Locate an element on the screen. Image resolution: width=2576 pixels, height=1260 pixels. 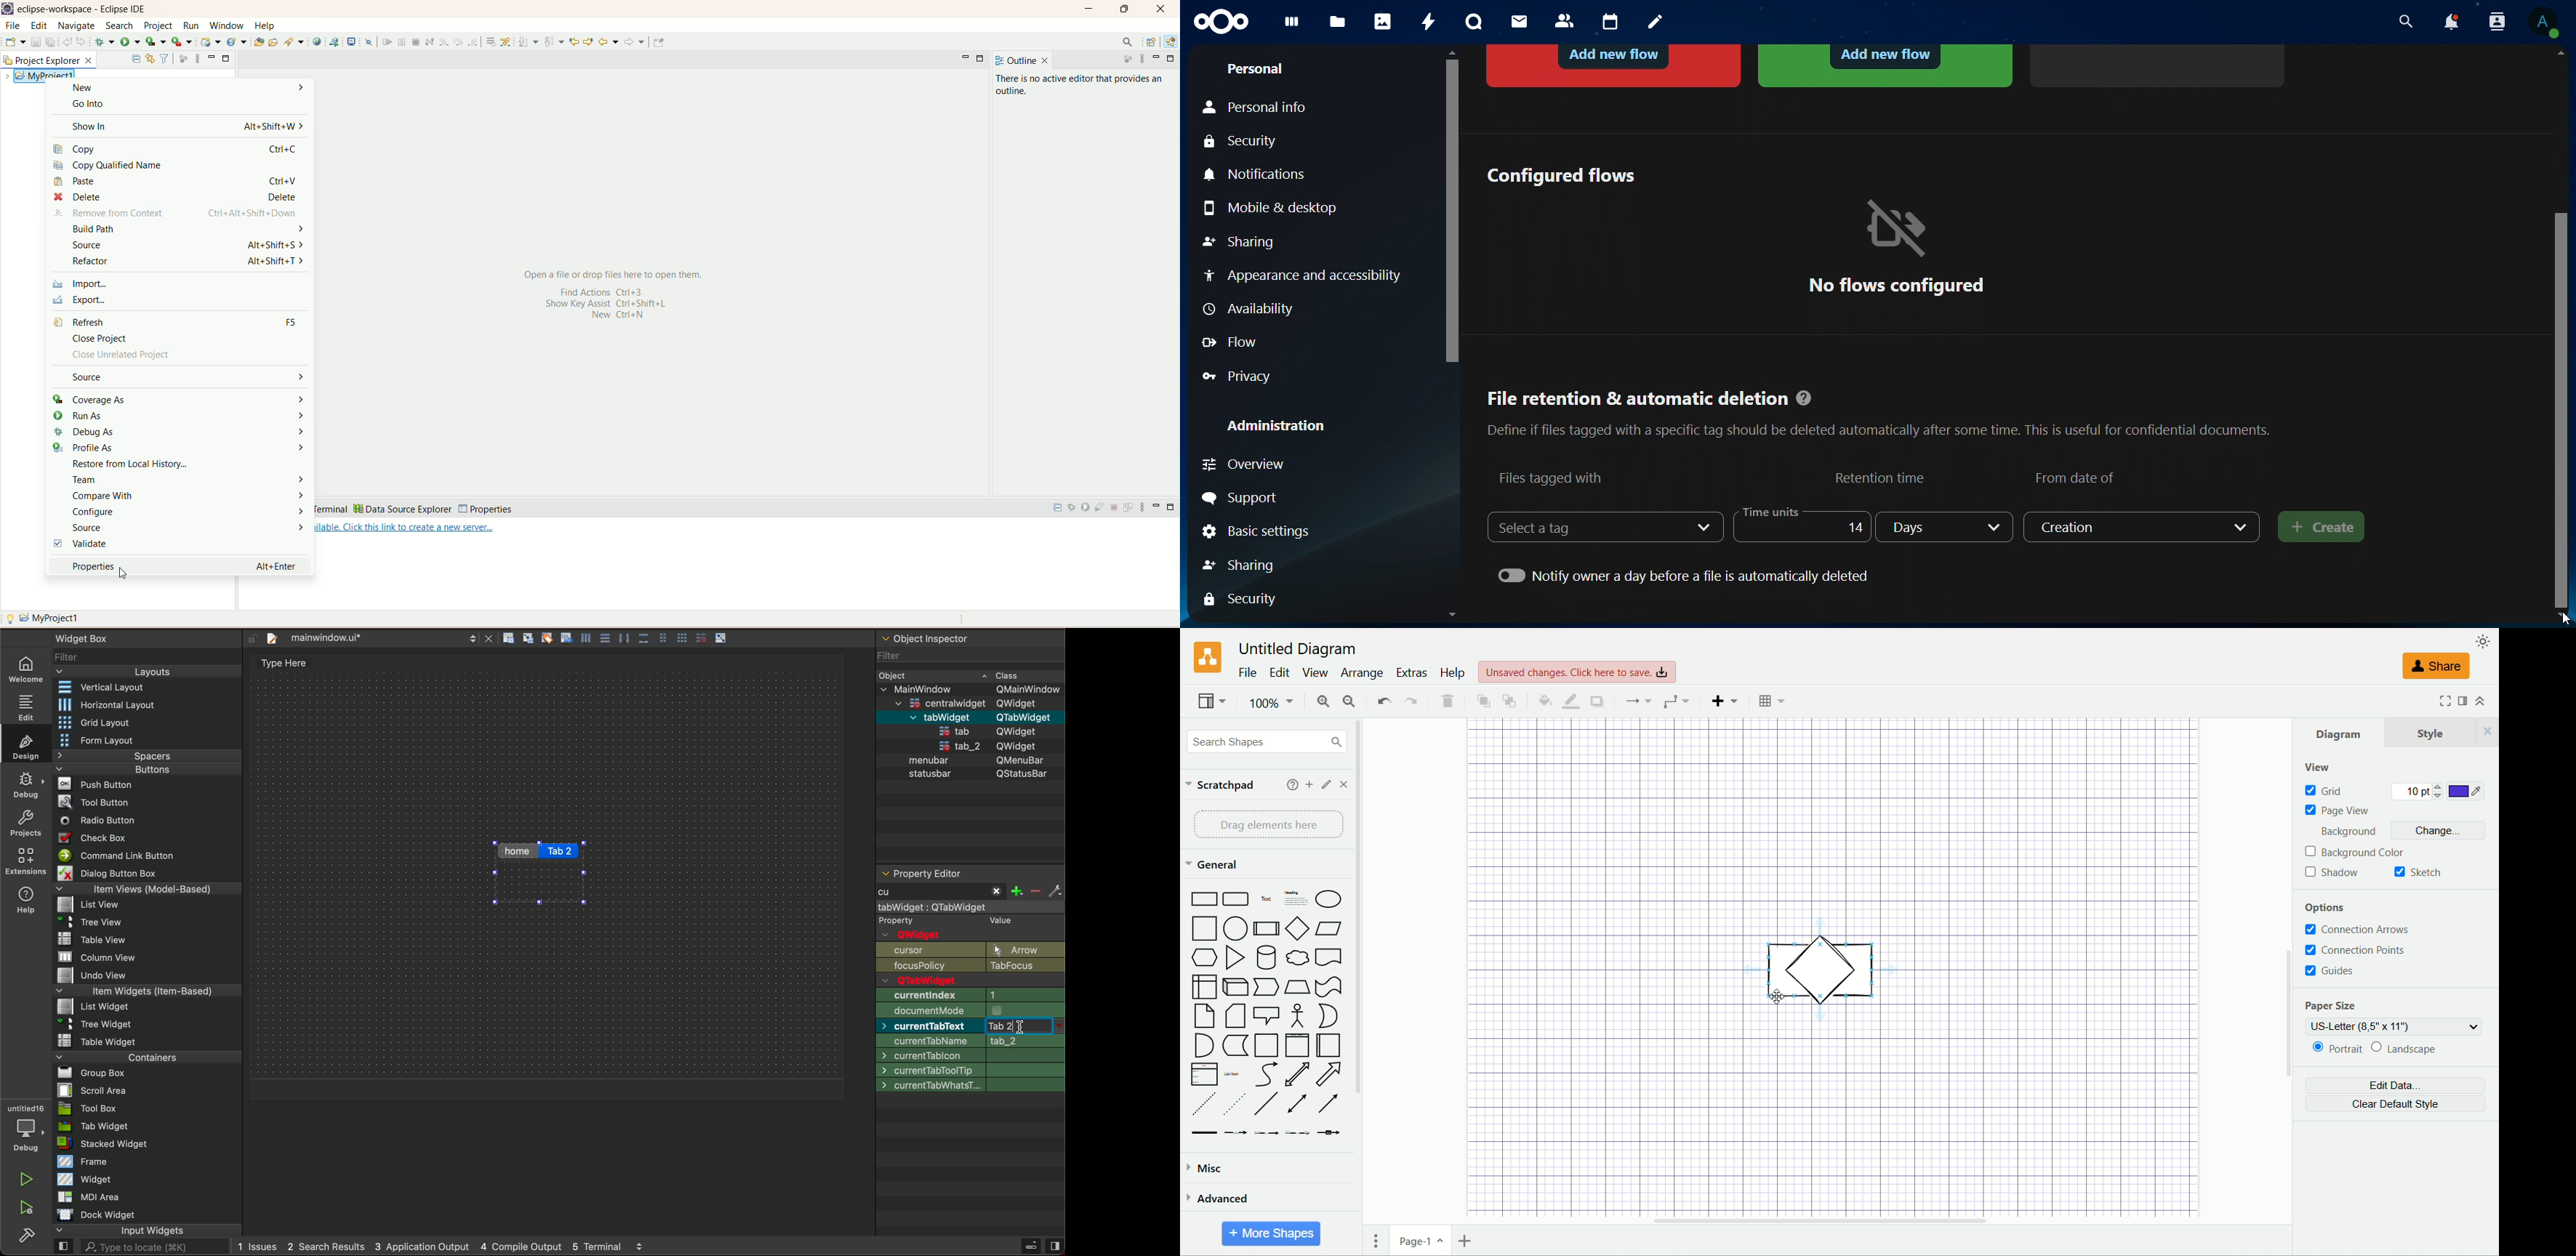
arrange is located at coordinates (1361, 673).